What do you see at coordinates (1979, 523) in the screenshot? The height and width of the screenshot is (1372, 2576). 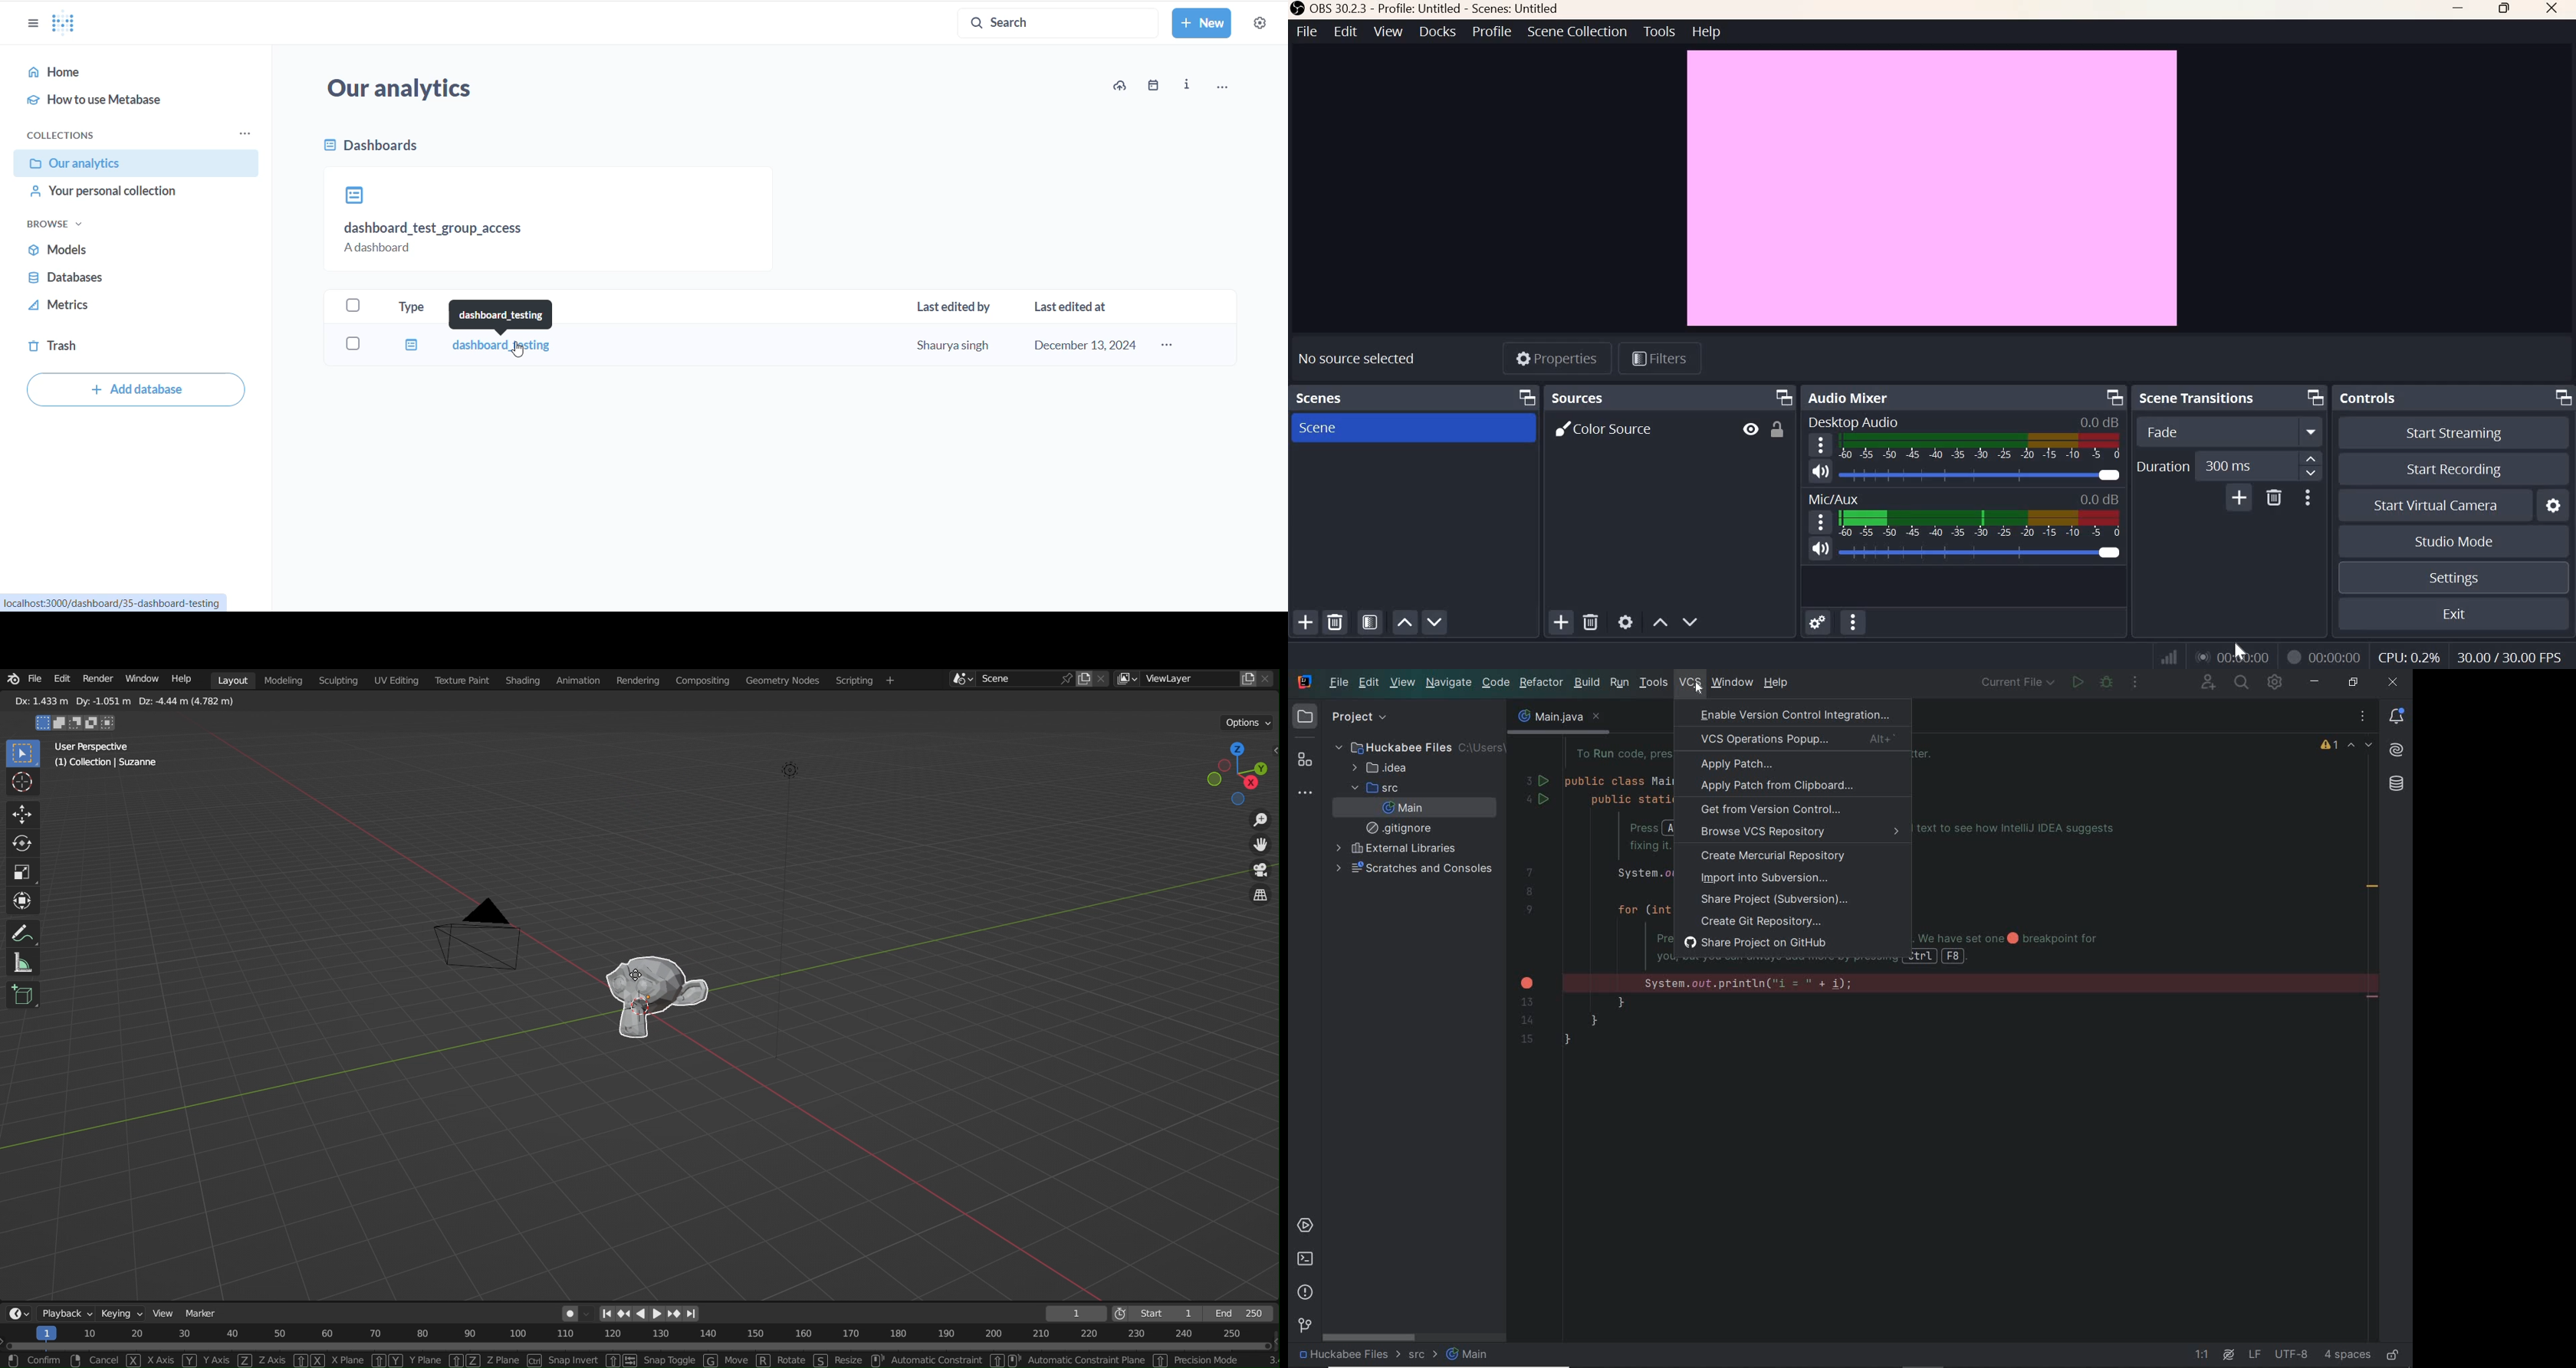 I see `Volume Meter` at bounding box center [1979, 523].